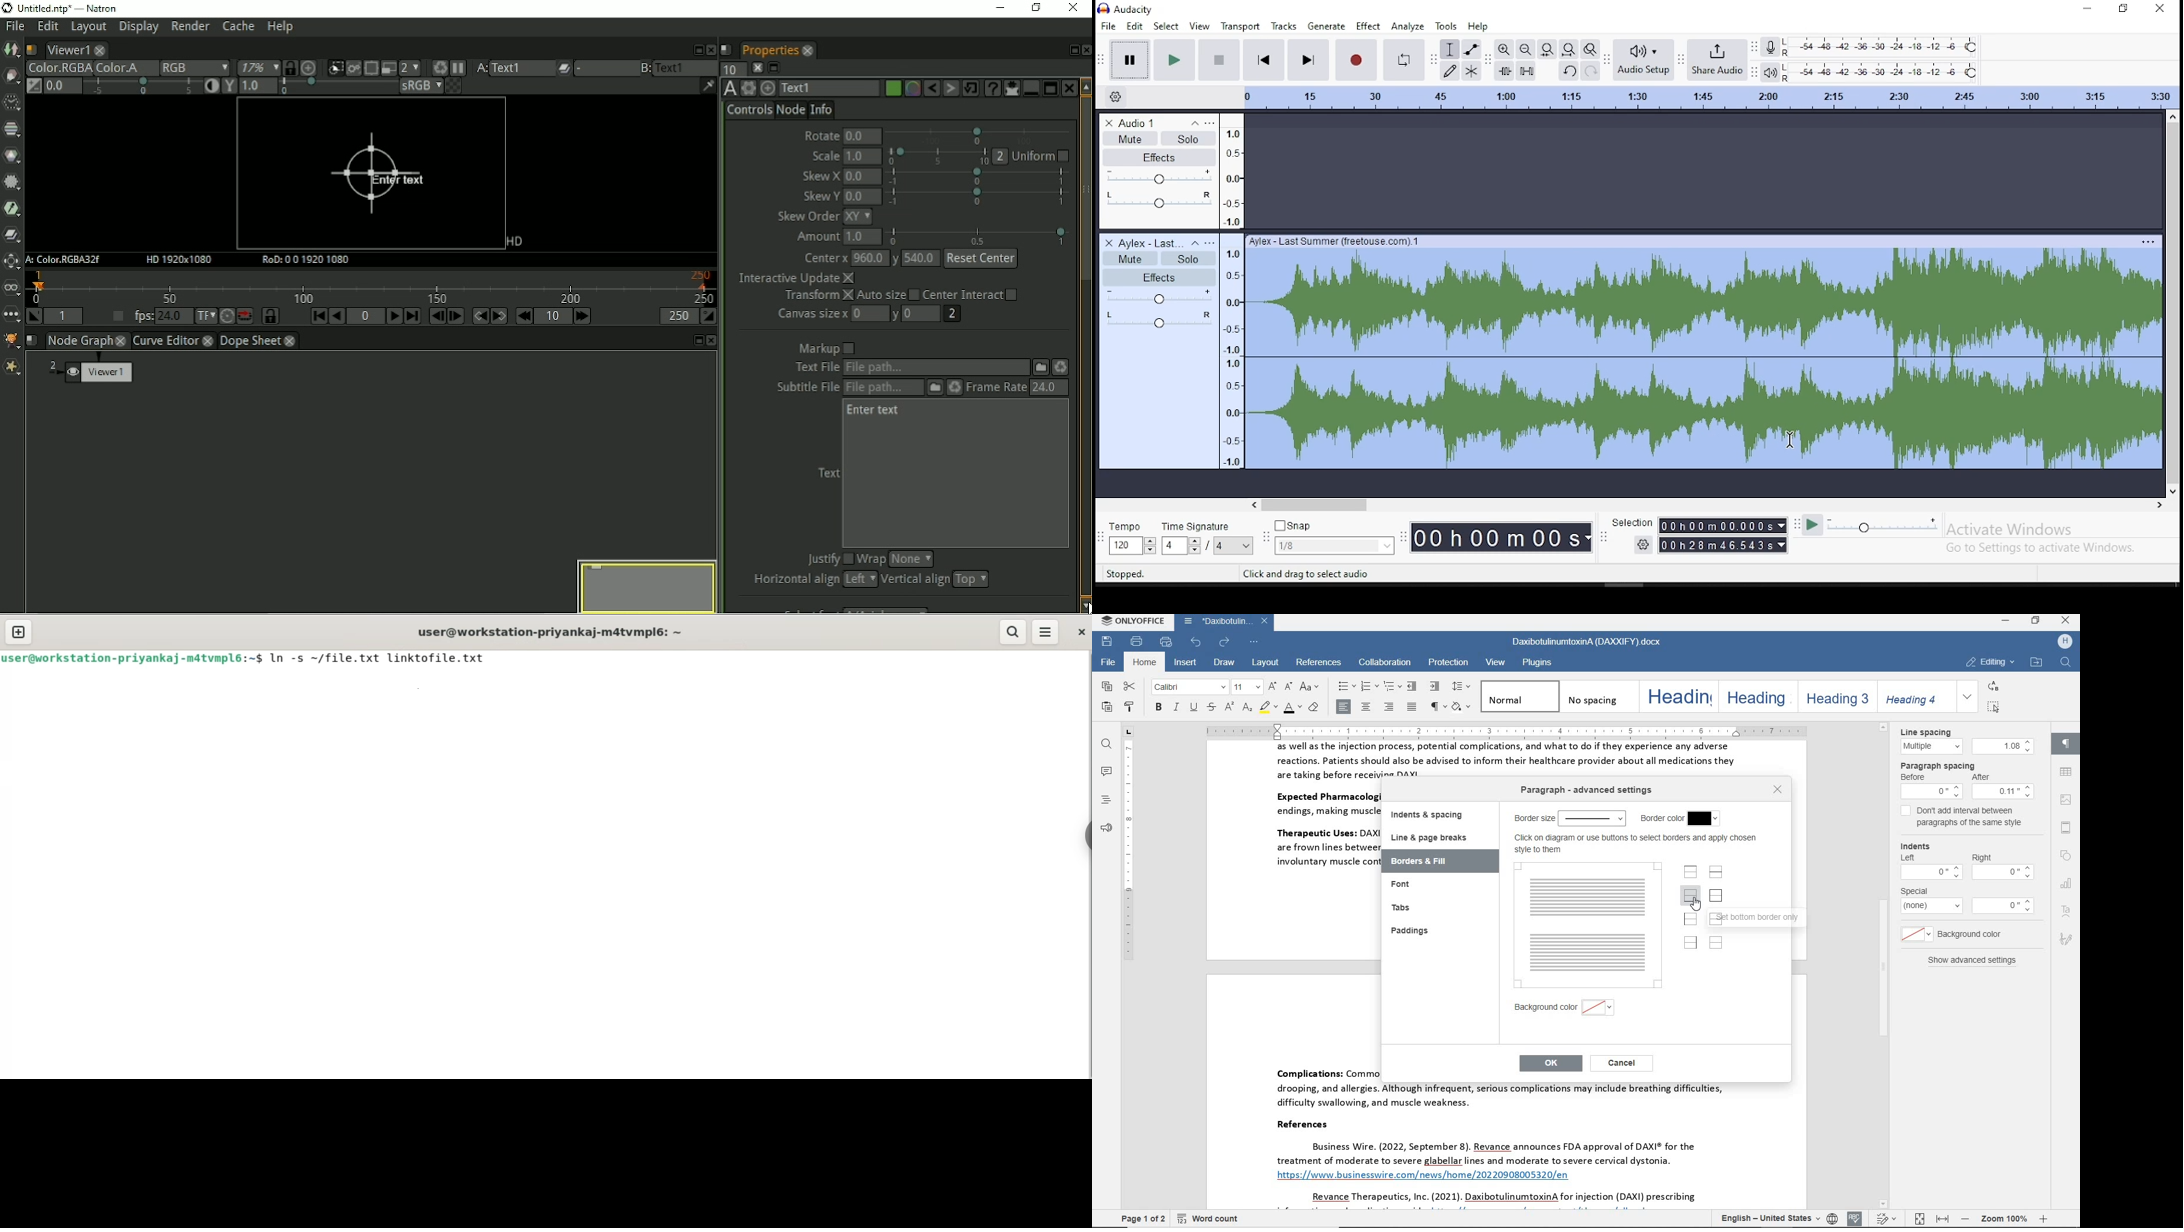  What do you see at coordinates (1285, 26) in the screenshot?
I see `tracks` at bounding box center [1285, 26].